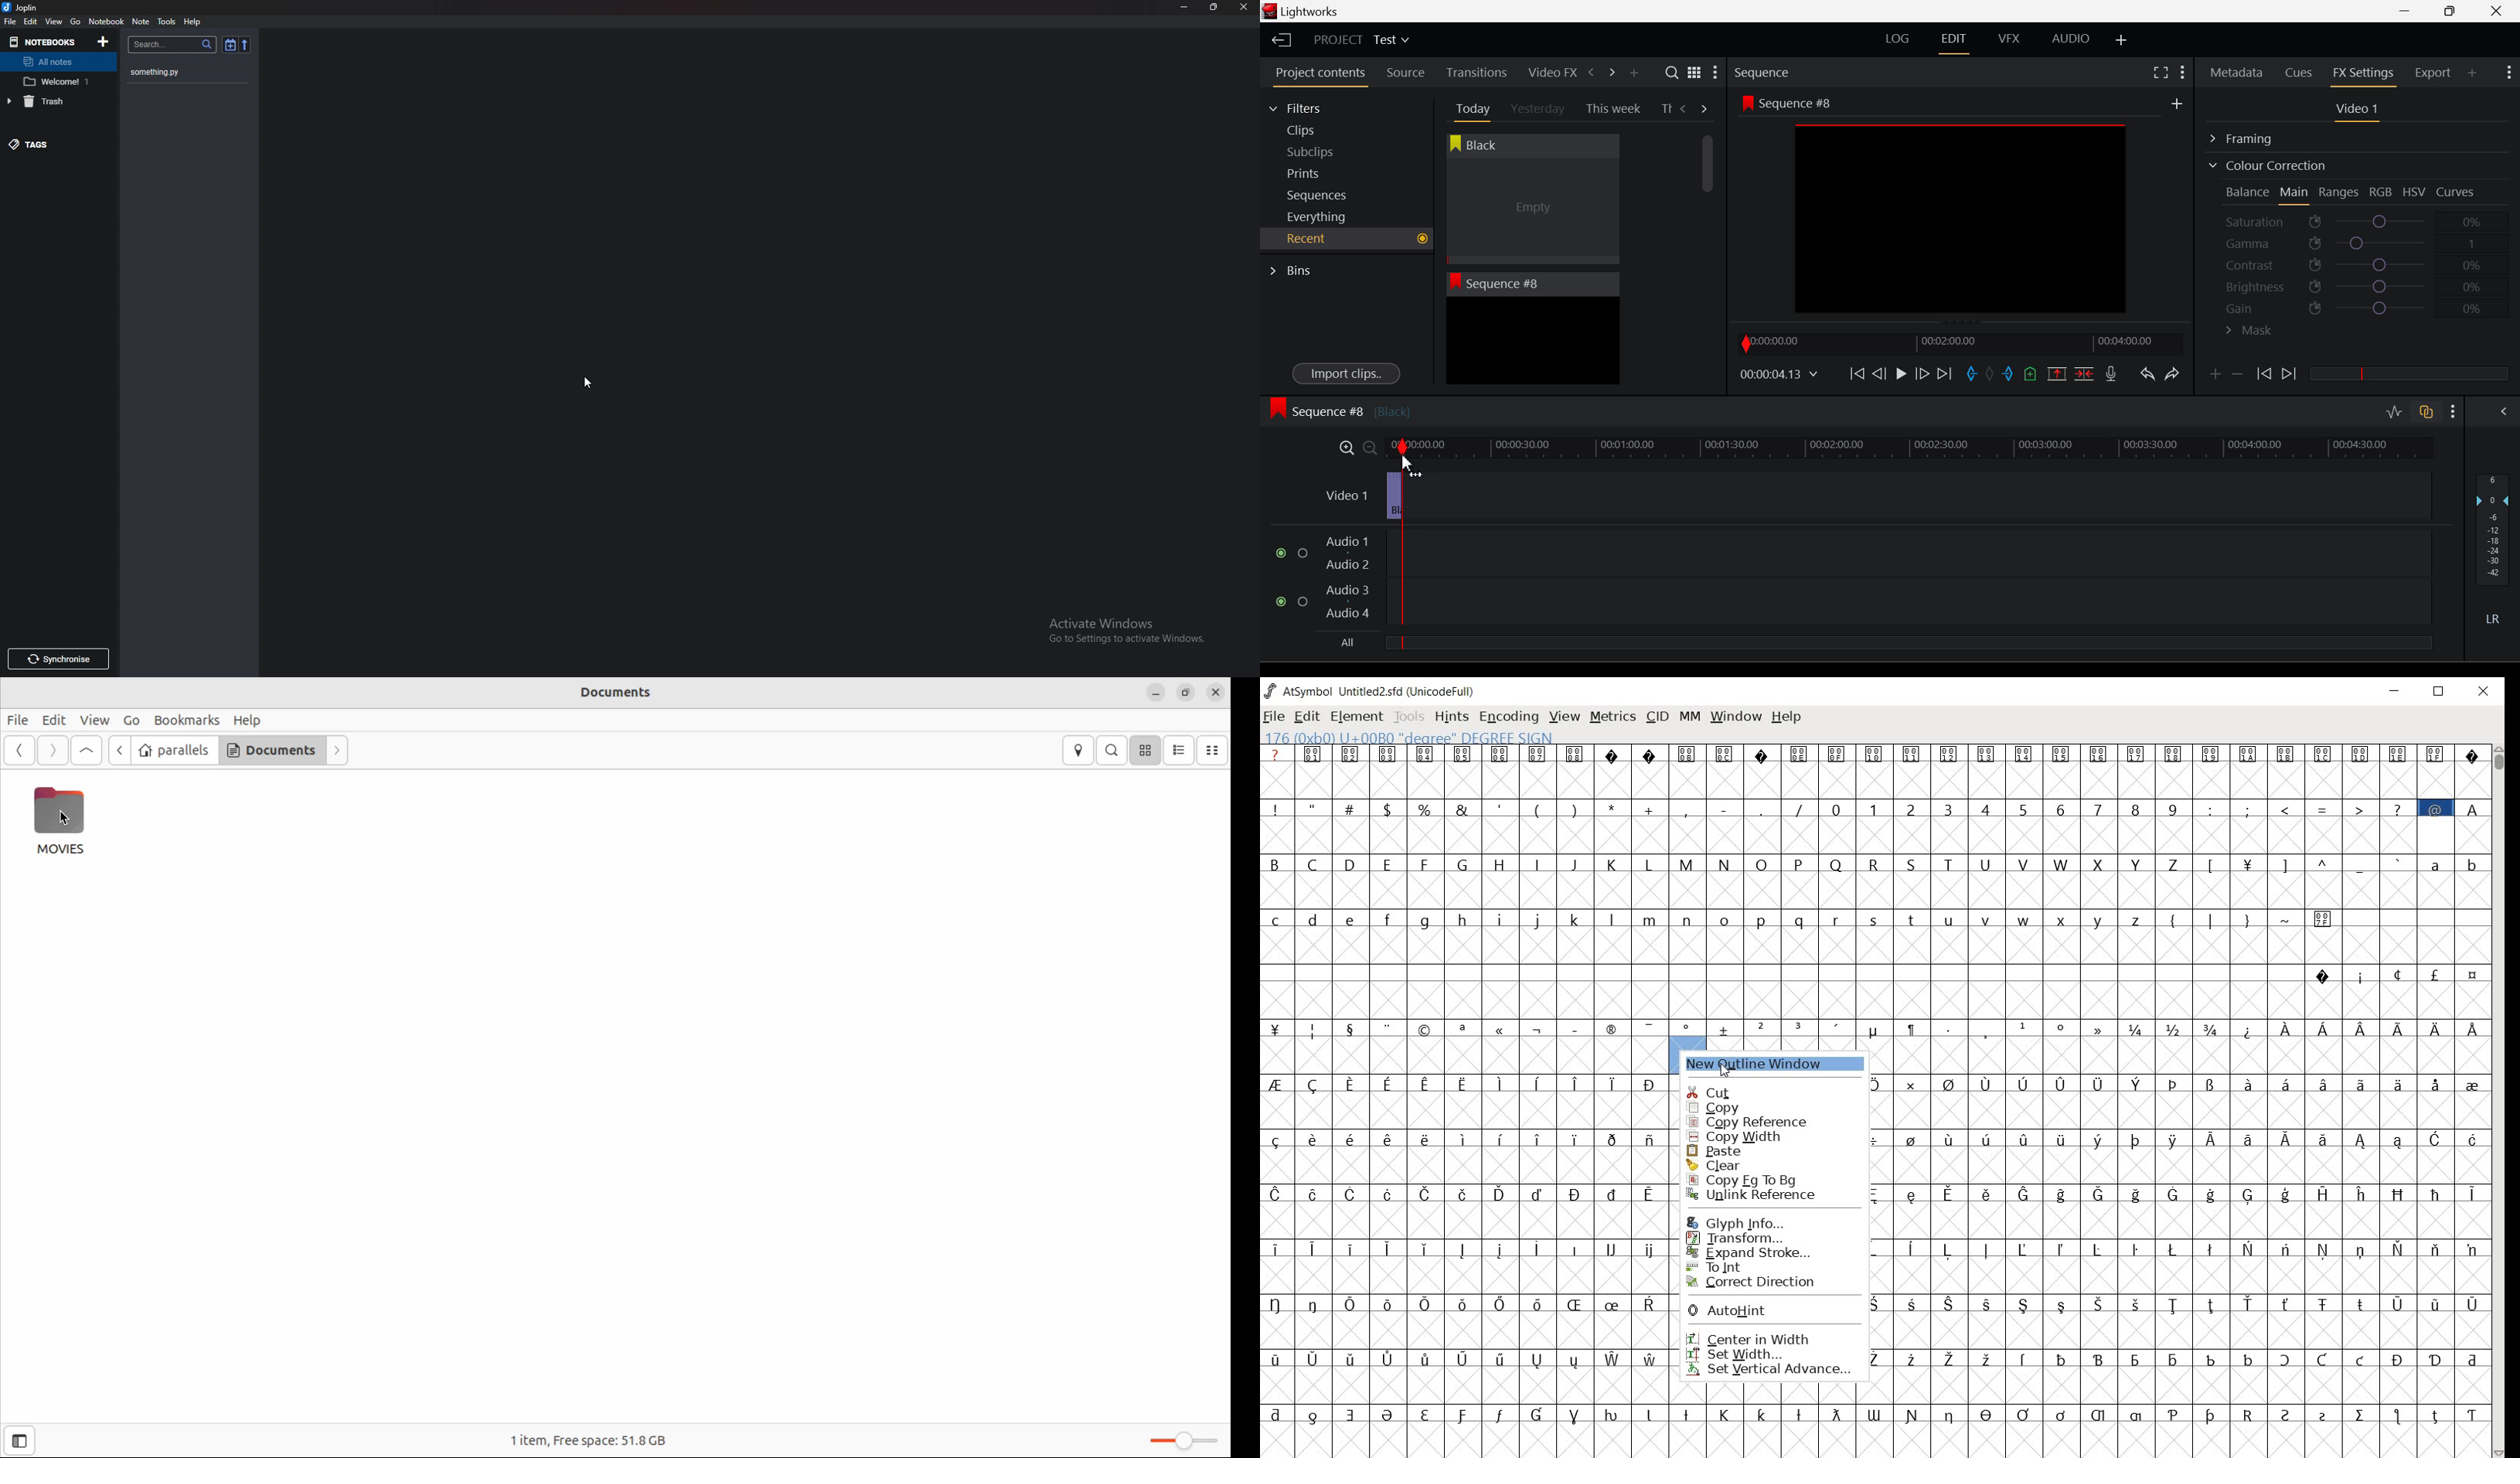  I want to click on Play, so click(1899, 375).